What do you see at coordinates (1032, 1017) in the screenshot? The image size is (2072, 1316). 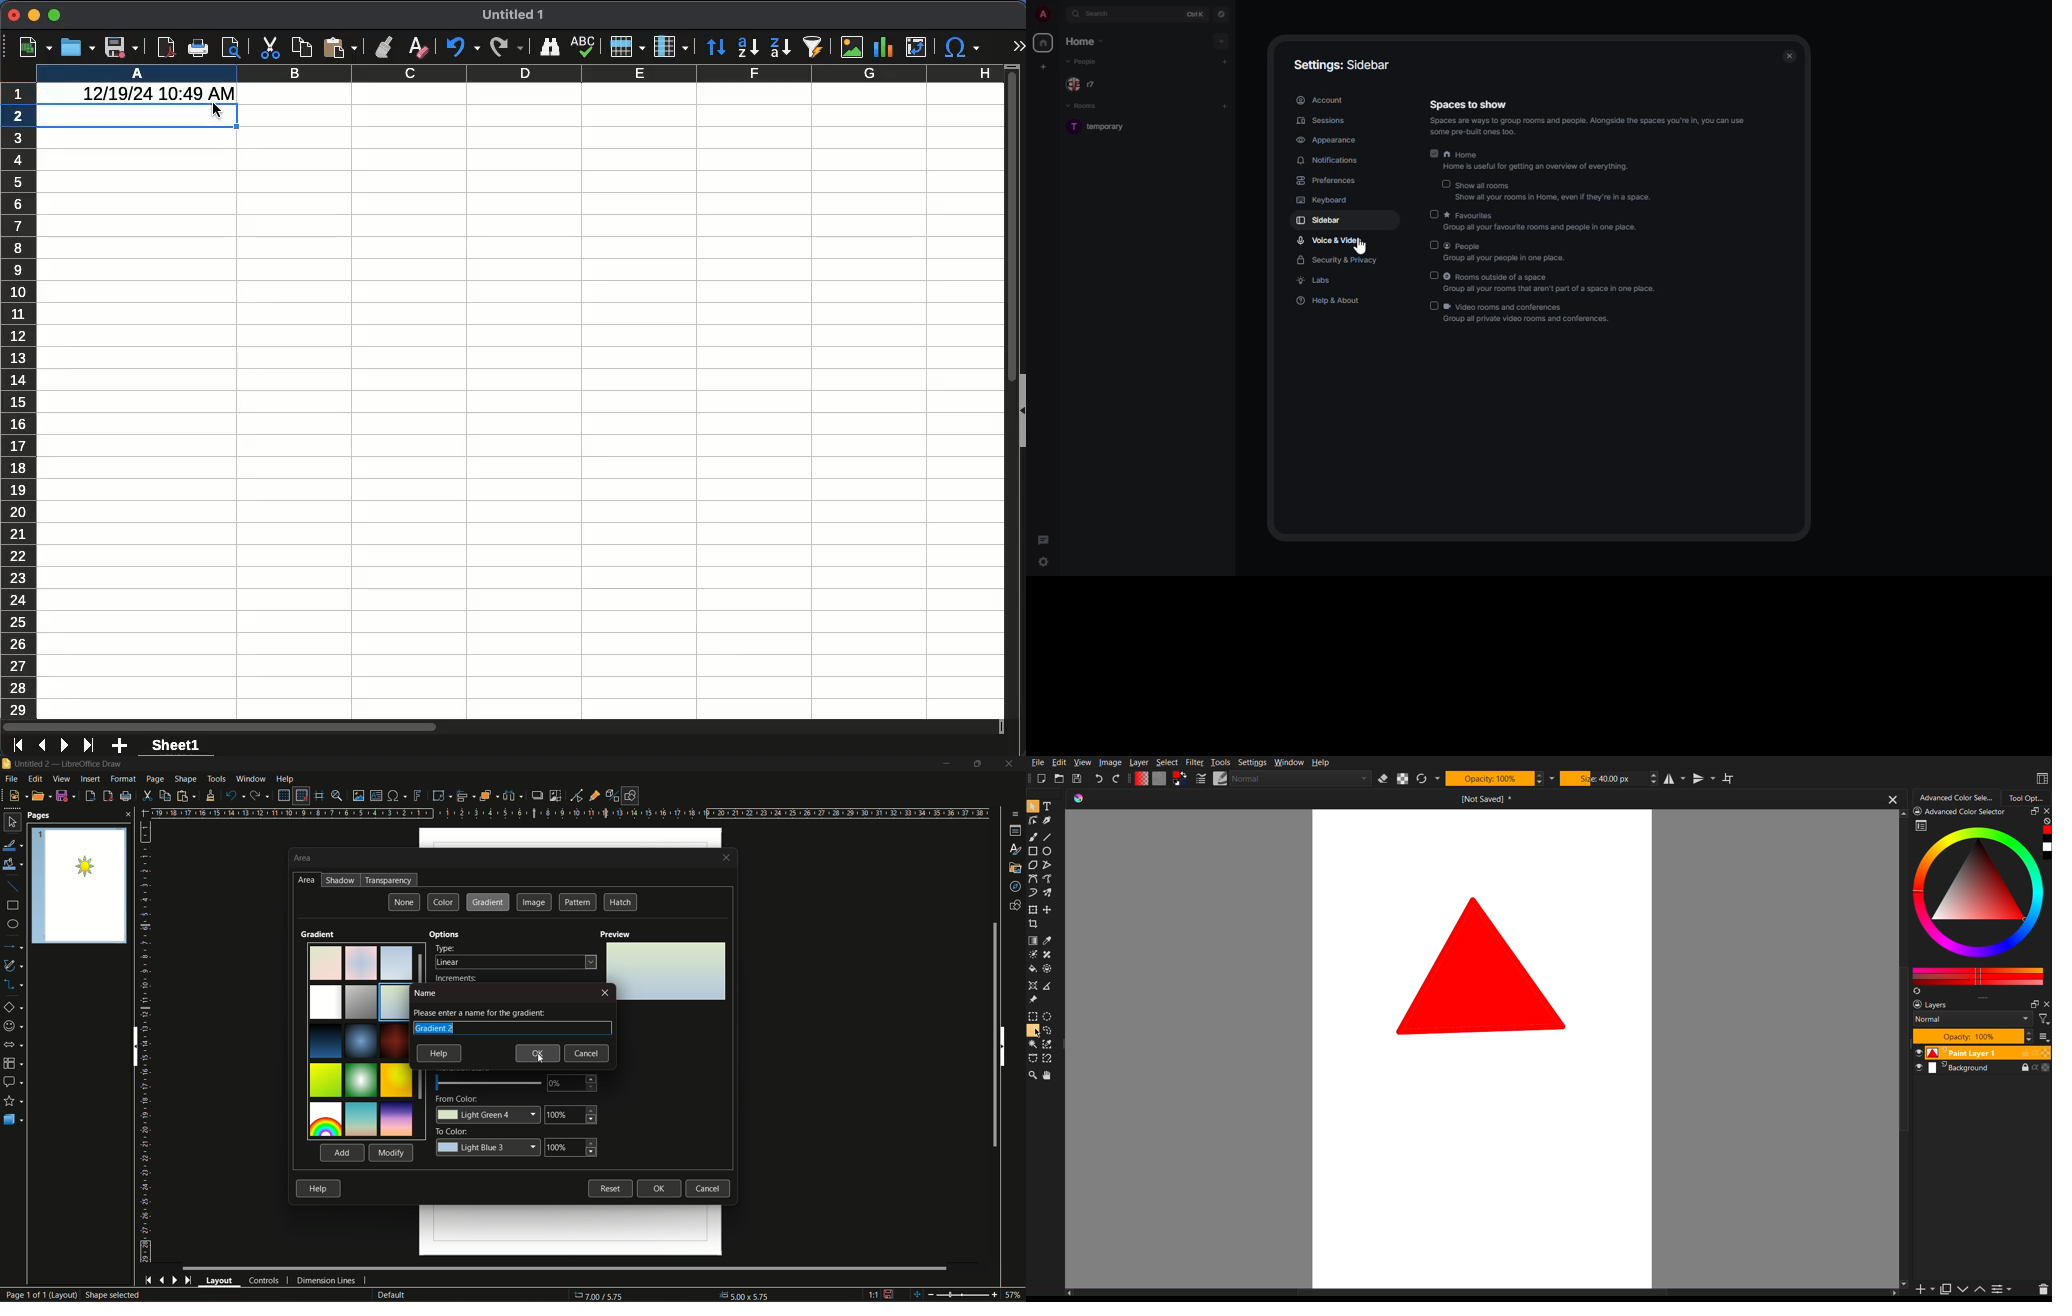 I see `Selection square` at bounding box center [1032, 1017].